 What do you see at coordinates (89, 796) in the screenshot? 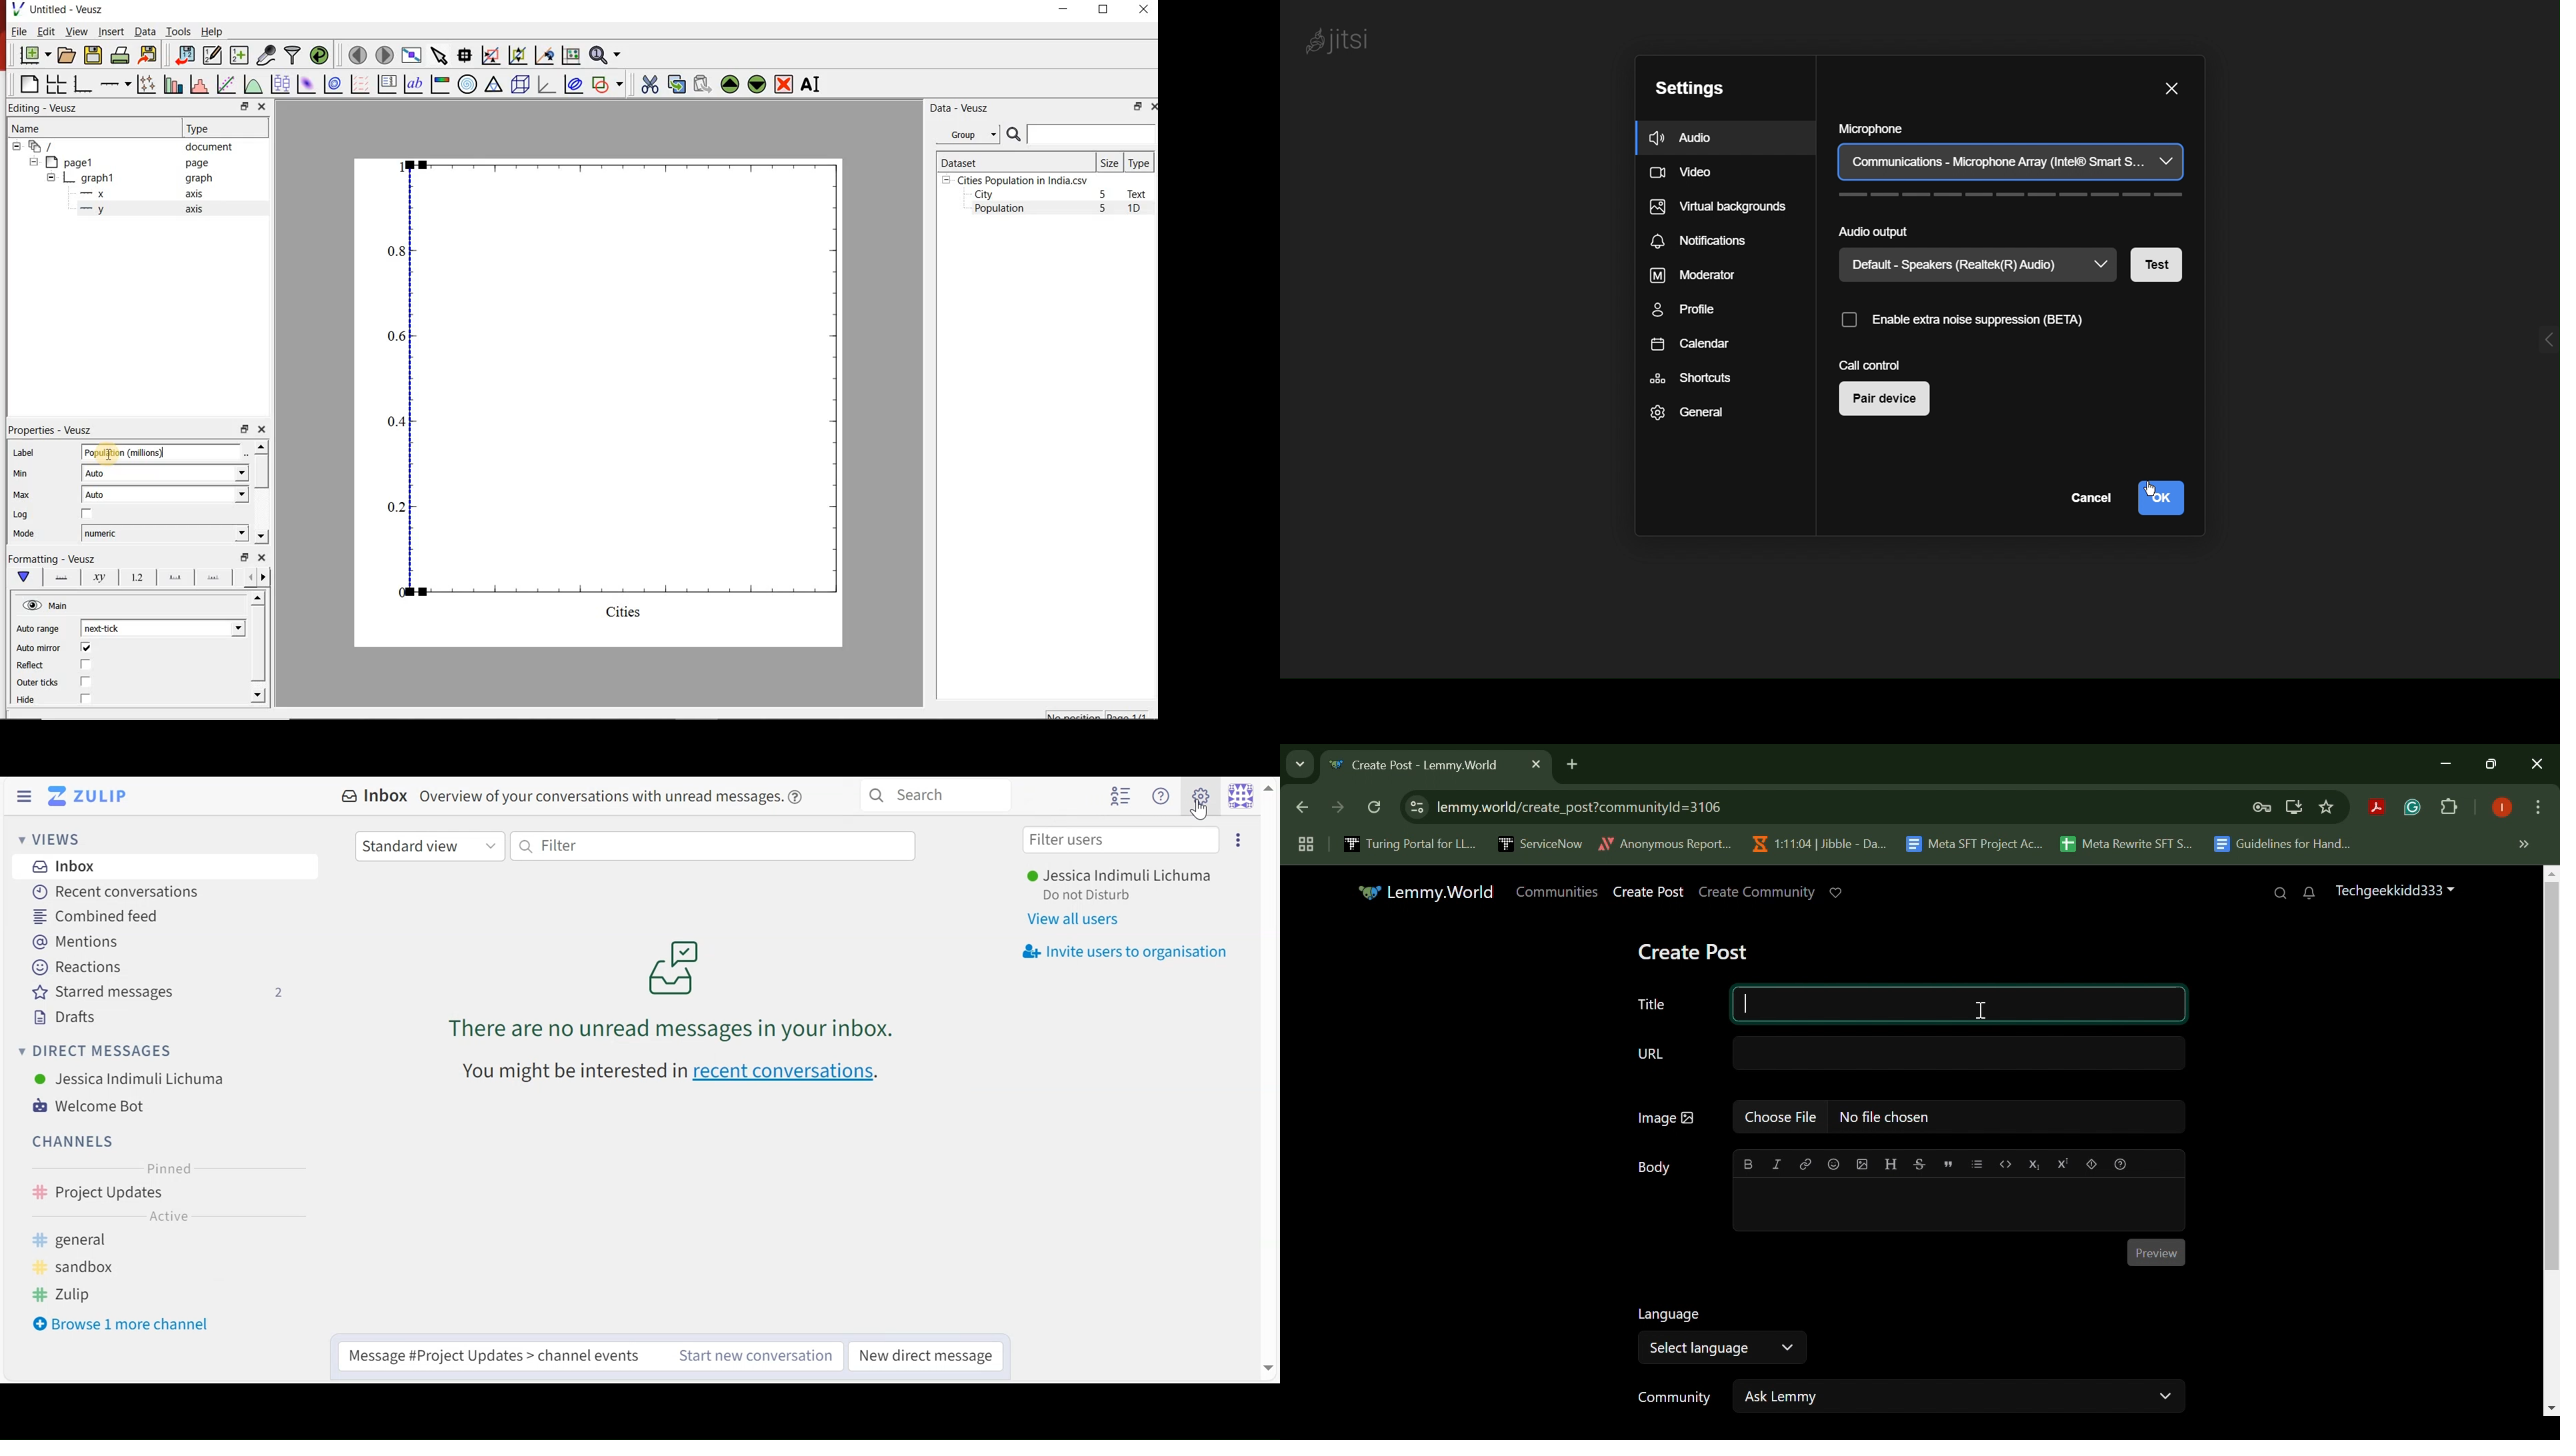
I see `Go to Home Menu` at bounding box center [89, 796].